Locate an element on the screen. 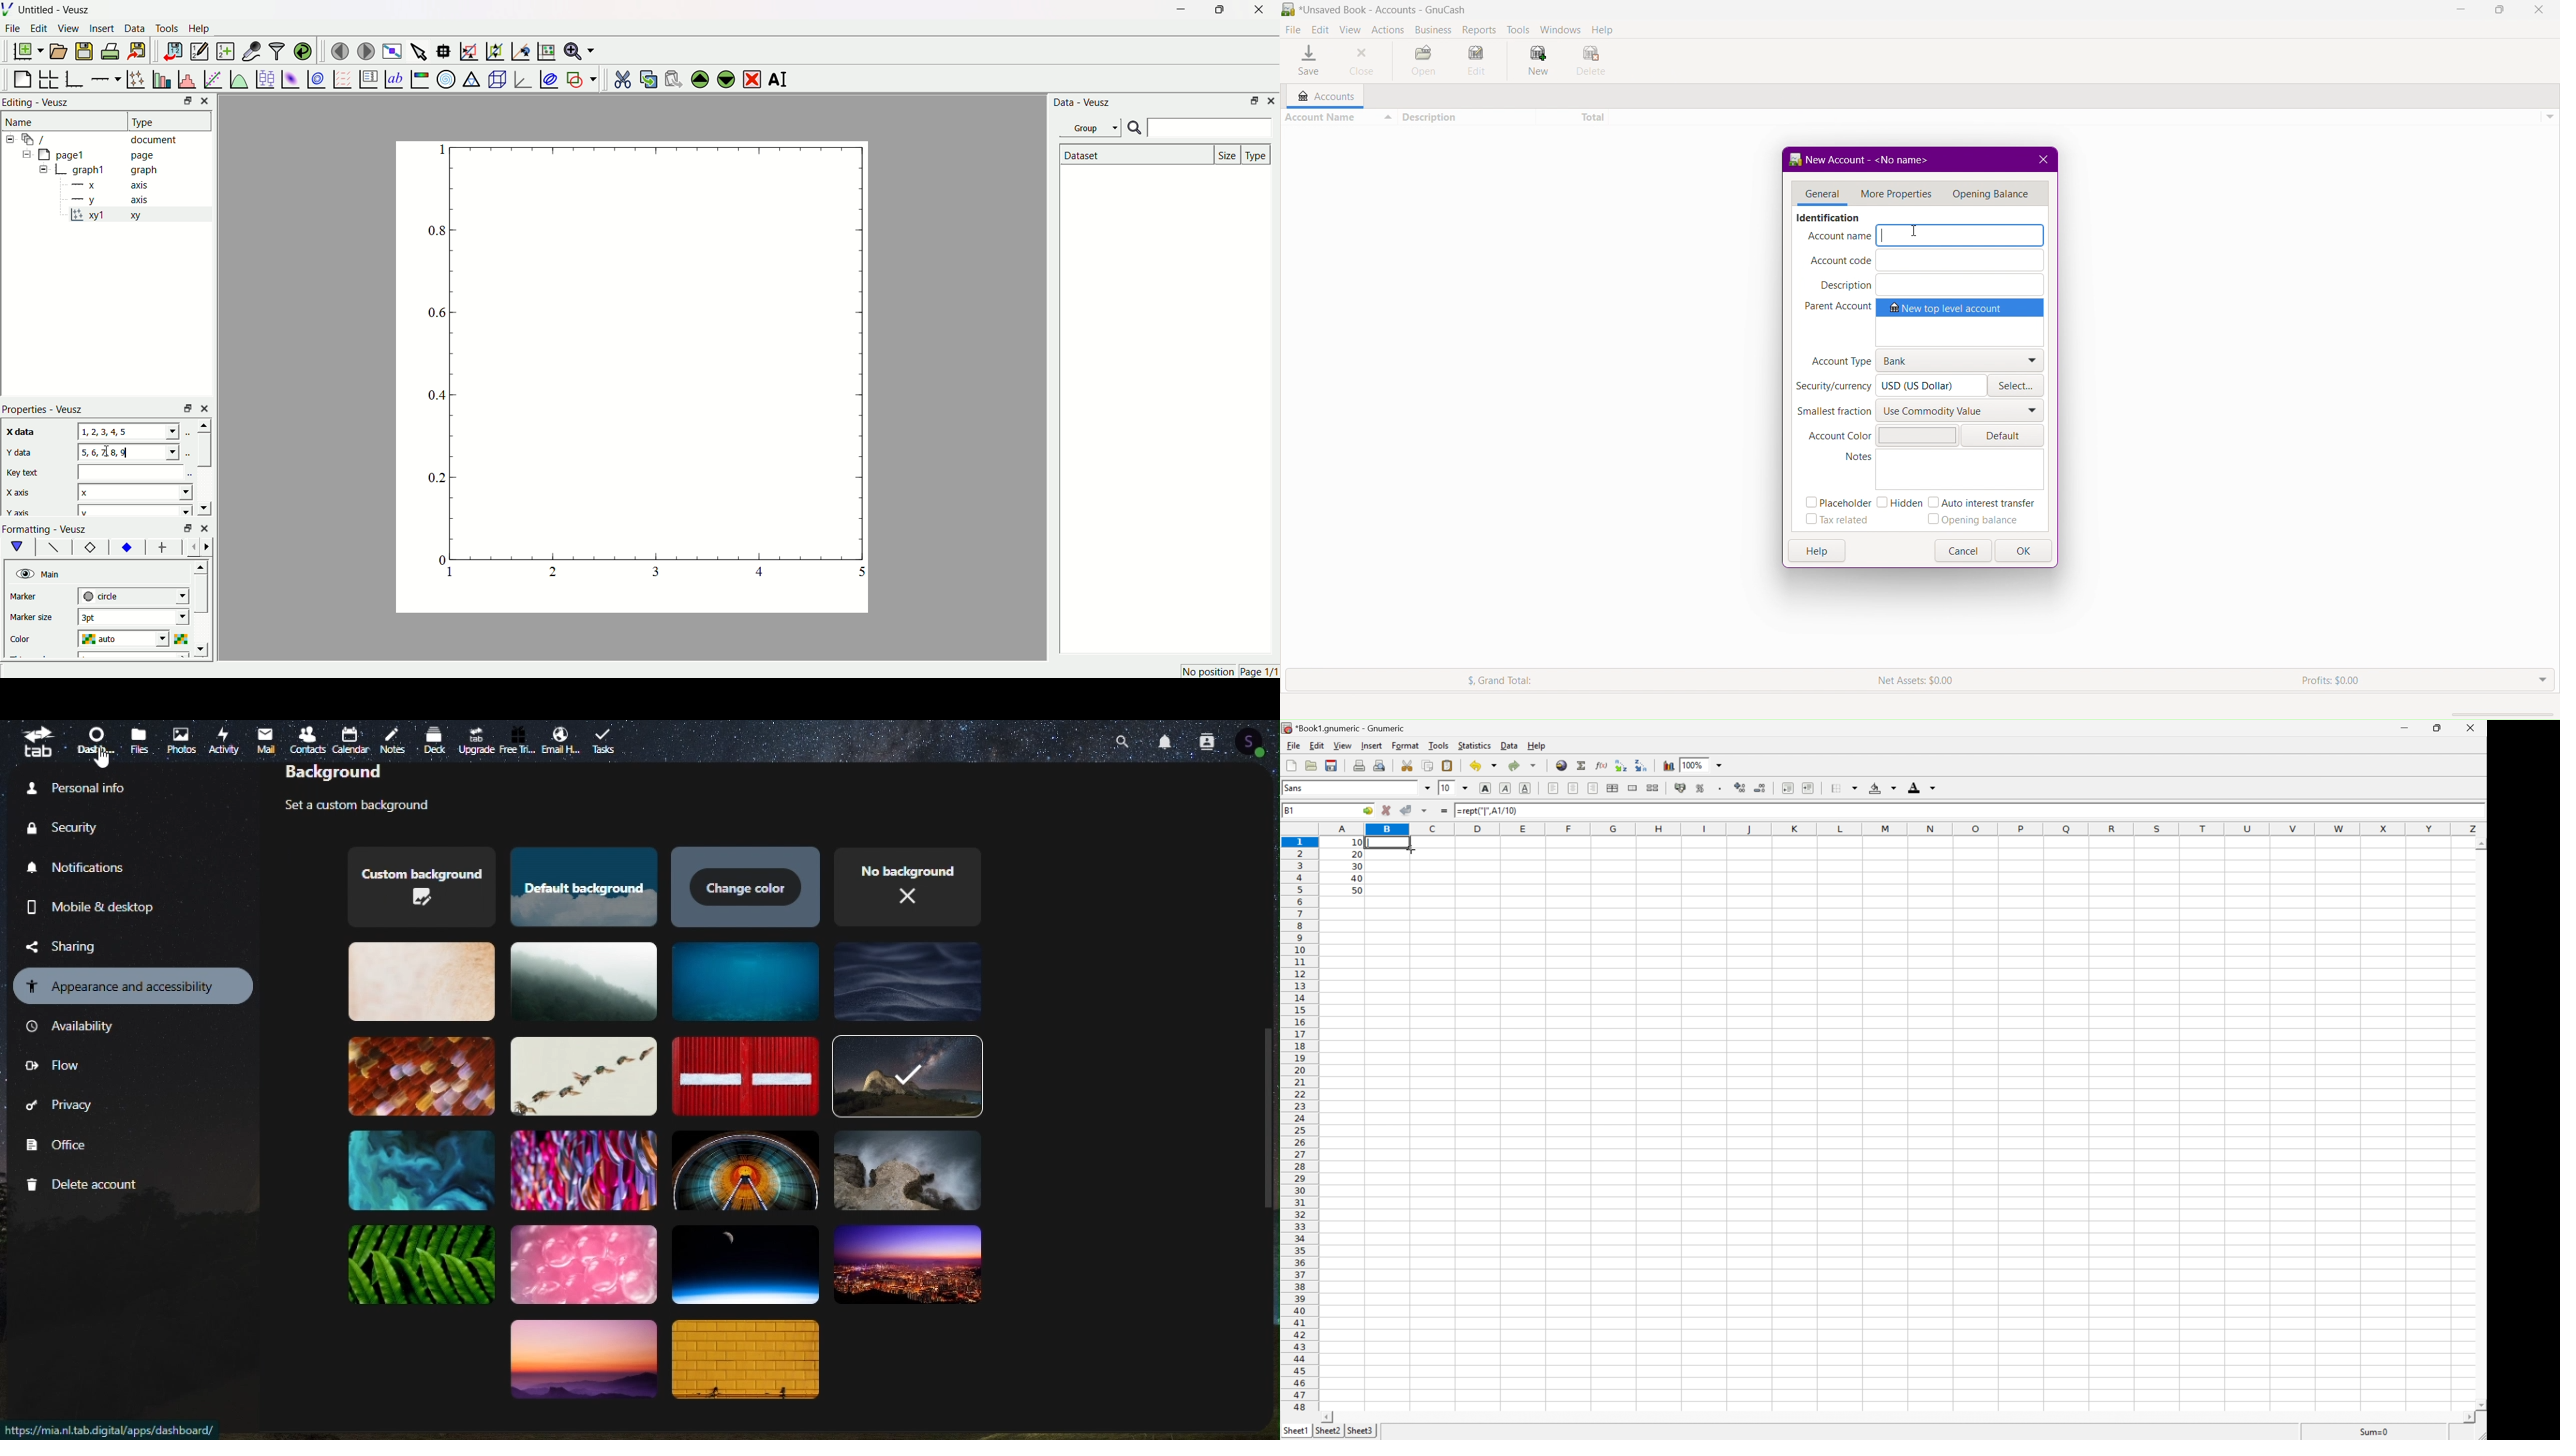 The height and width of the screenshot is (1456, 2576). Themes is located at coordinates (585, 984).